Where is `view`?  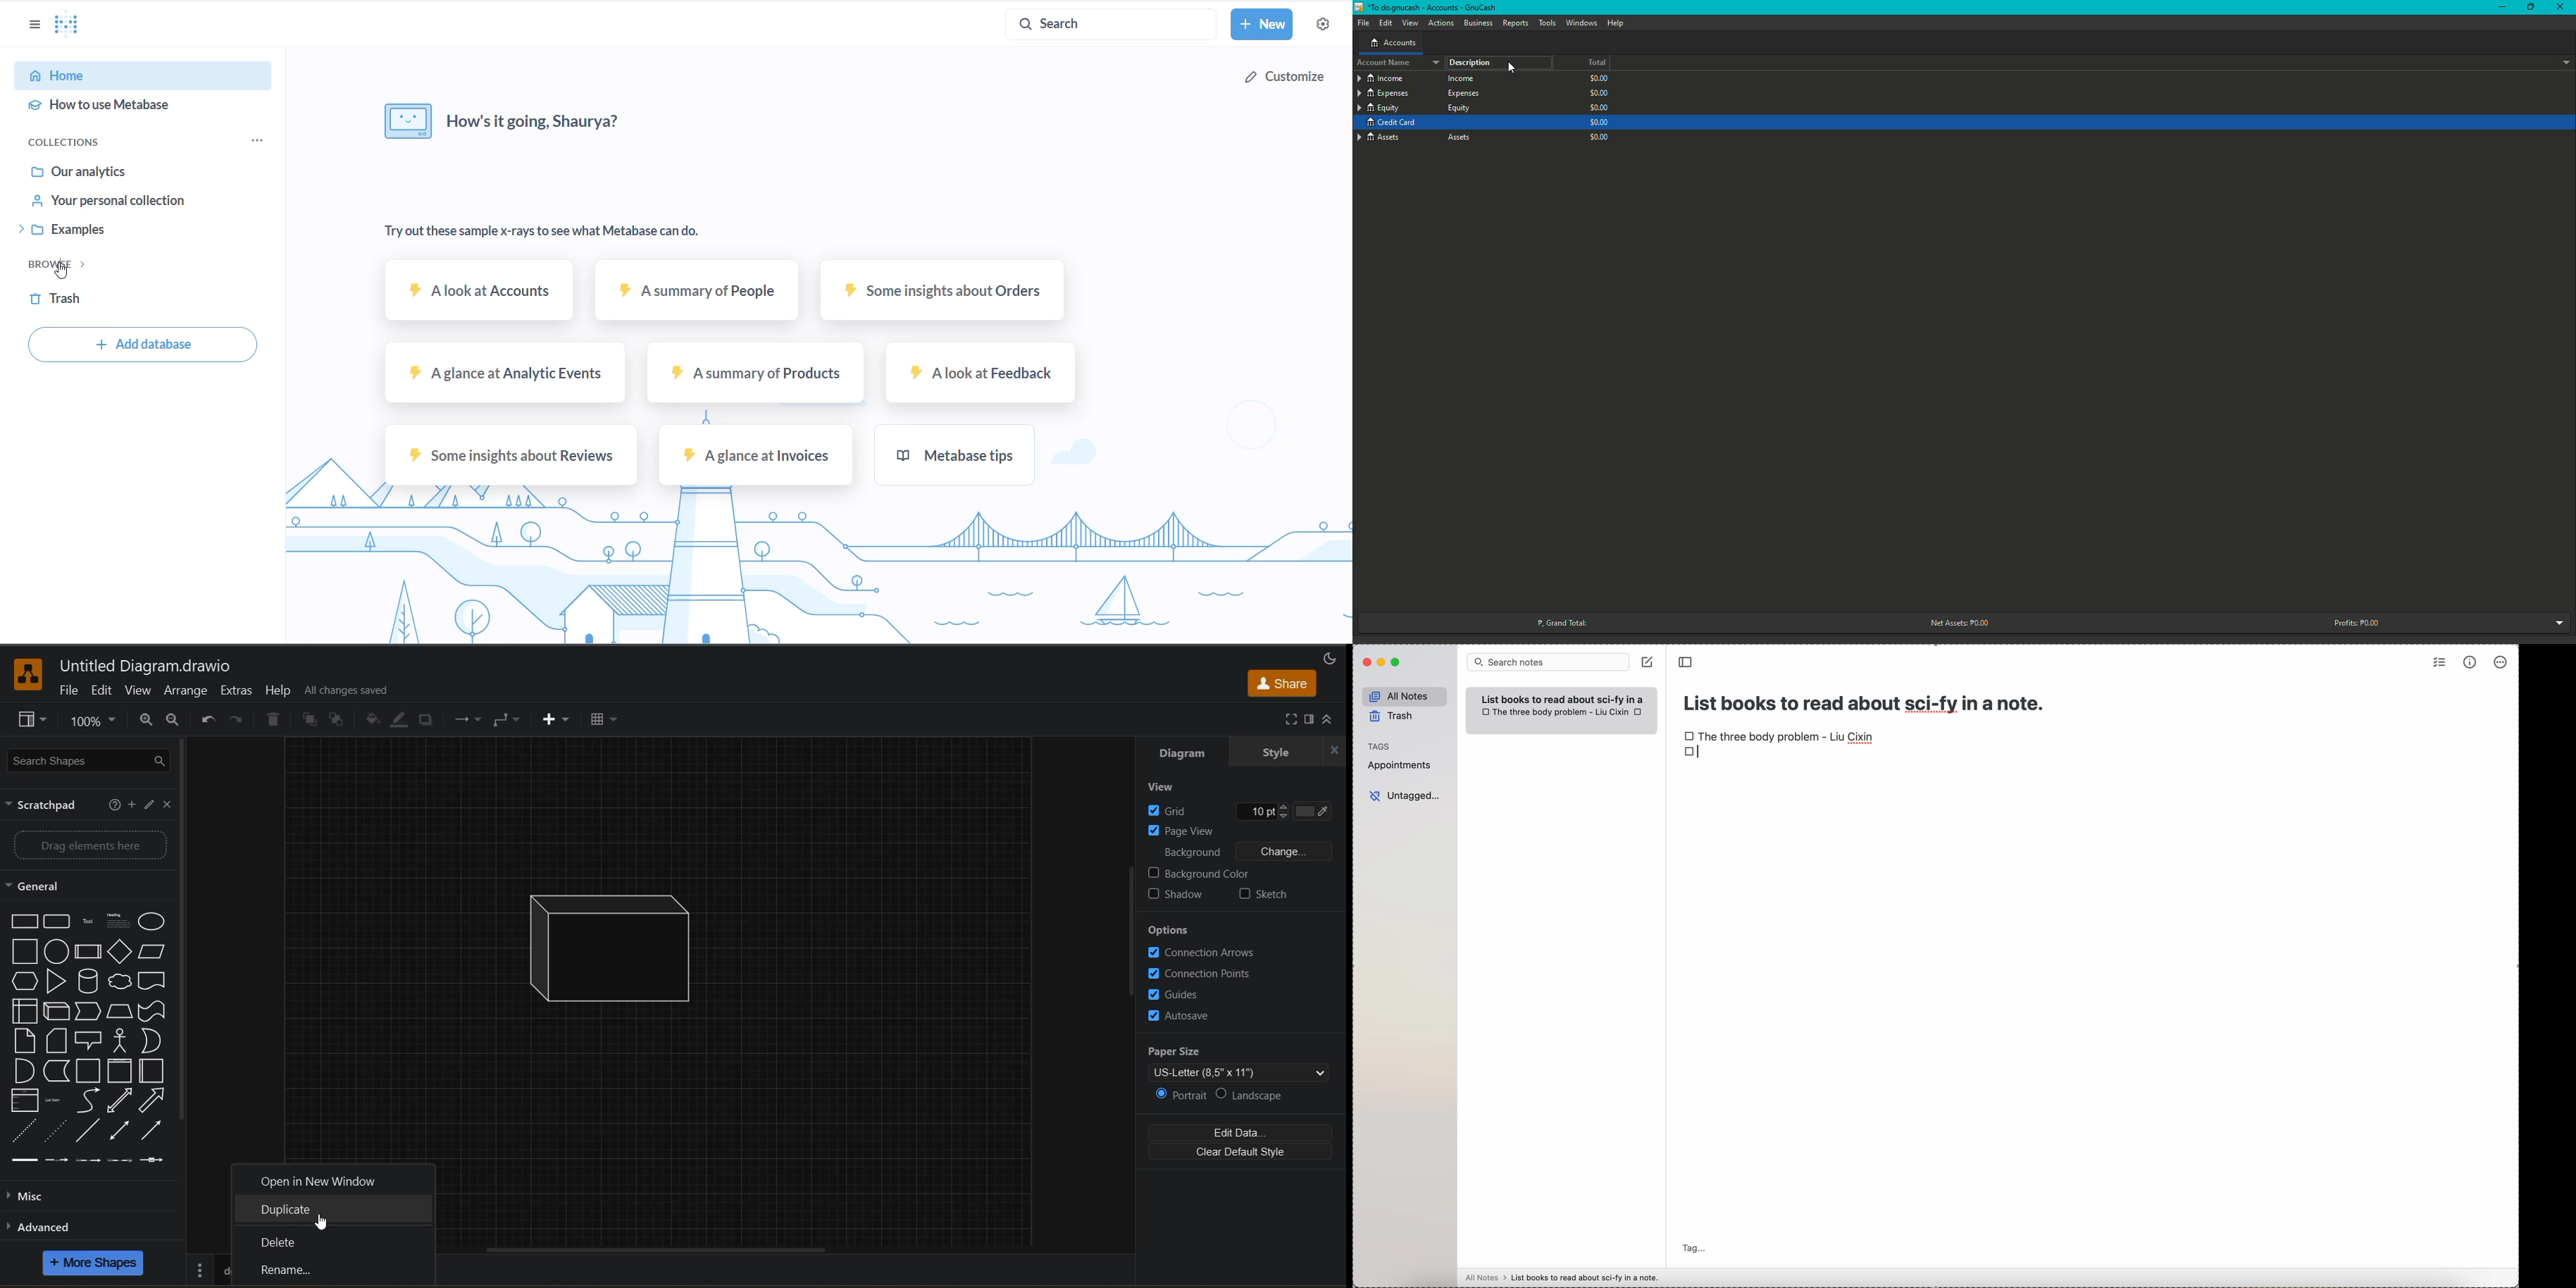
view is located at coordinates (32, 720).